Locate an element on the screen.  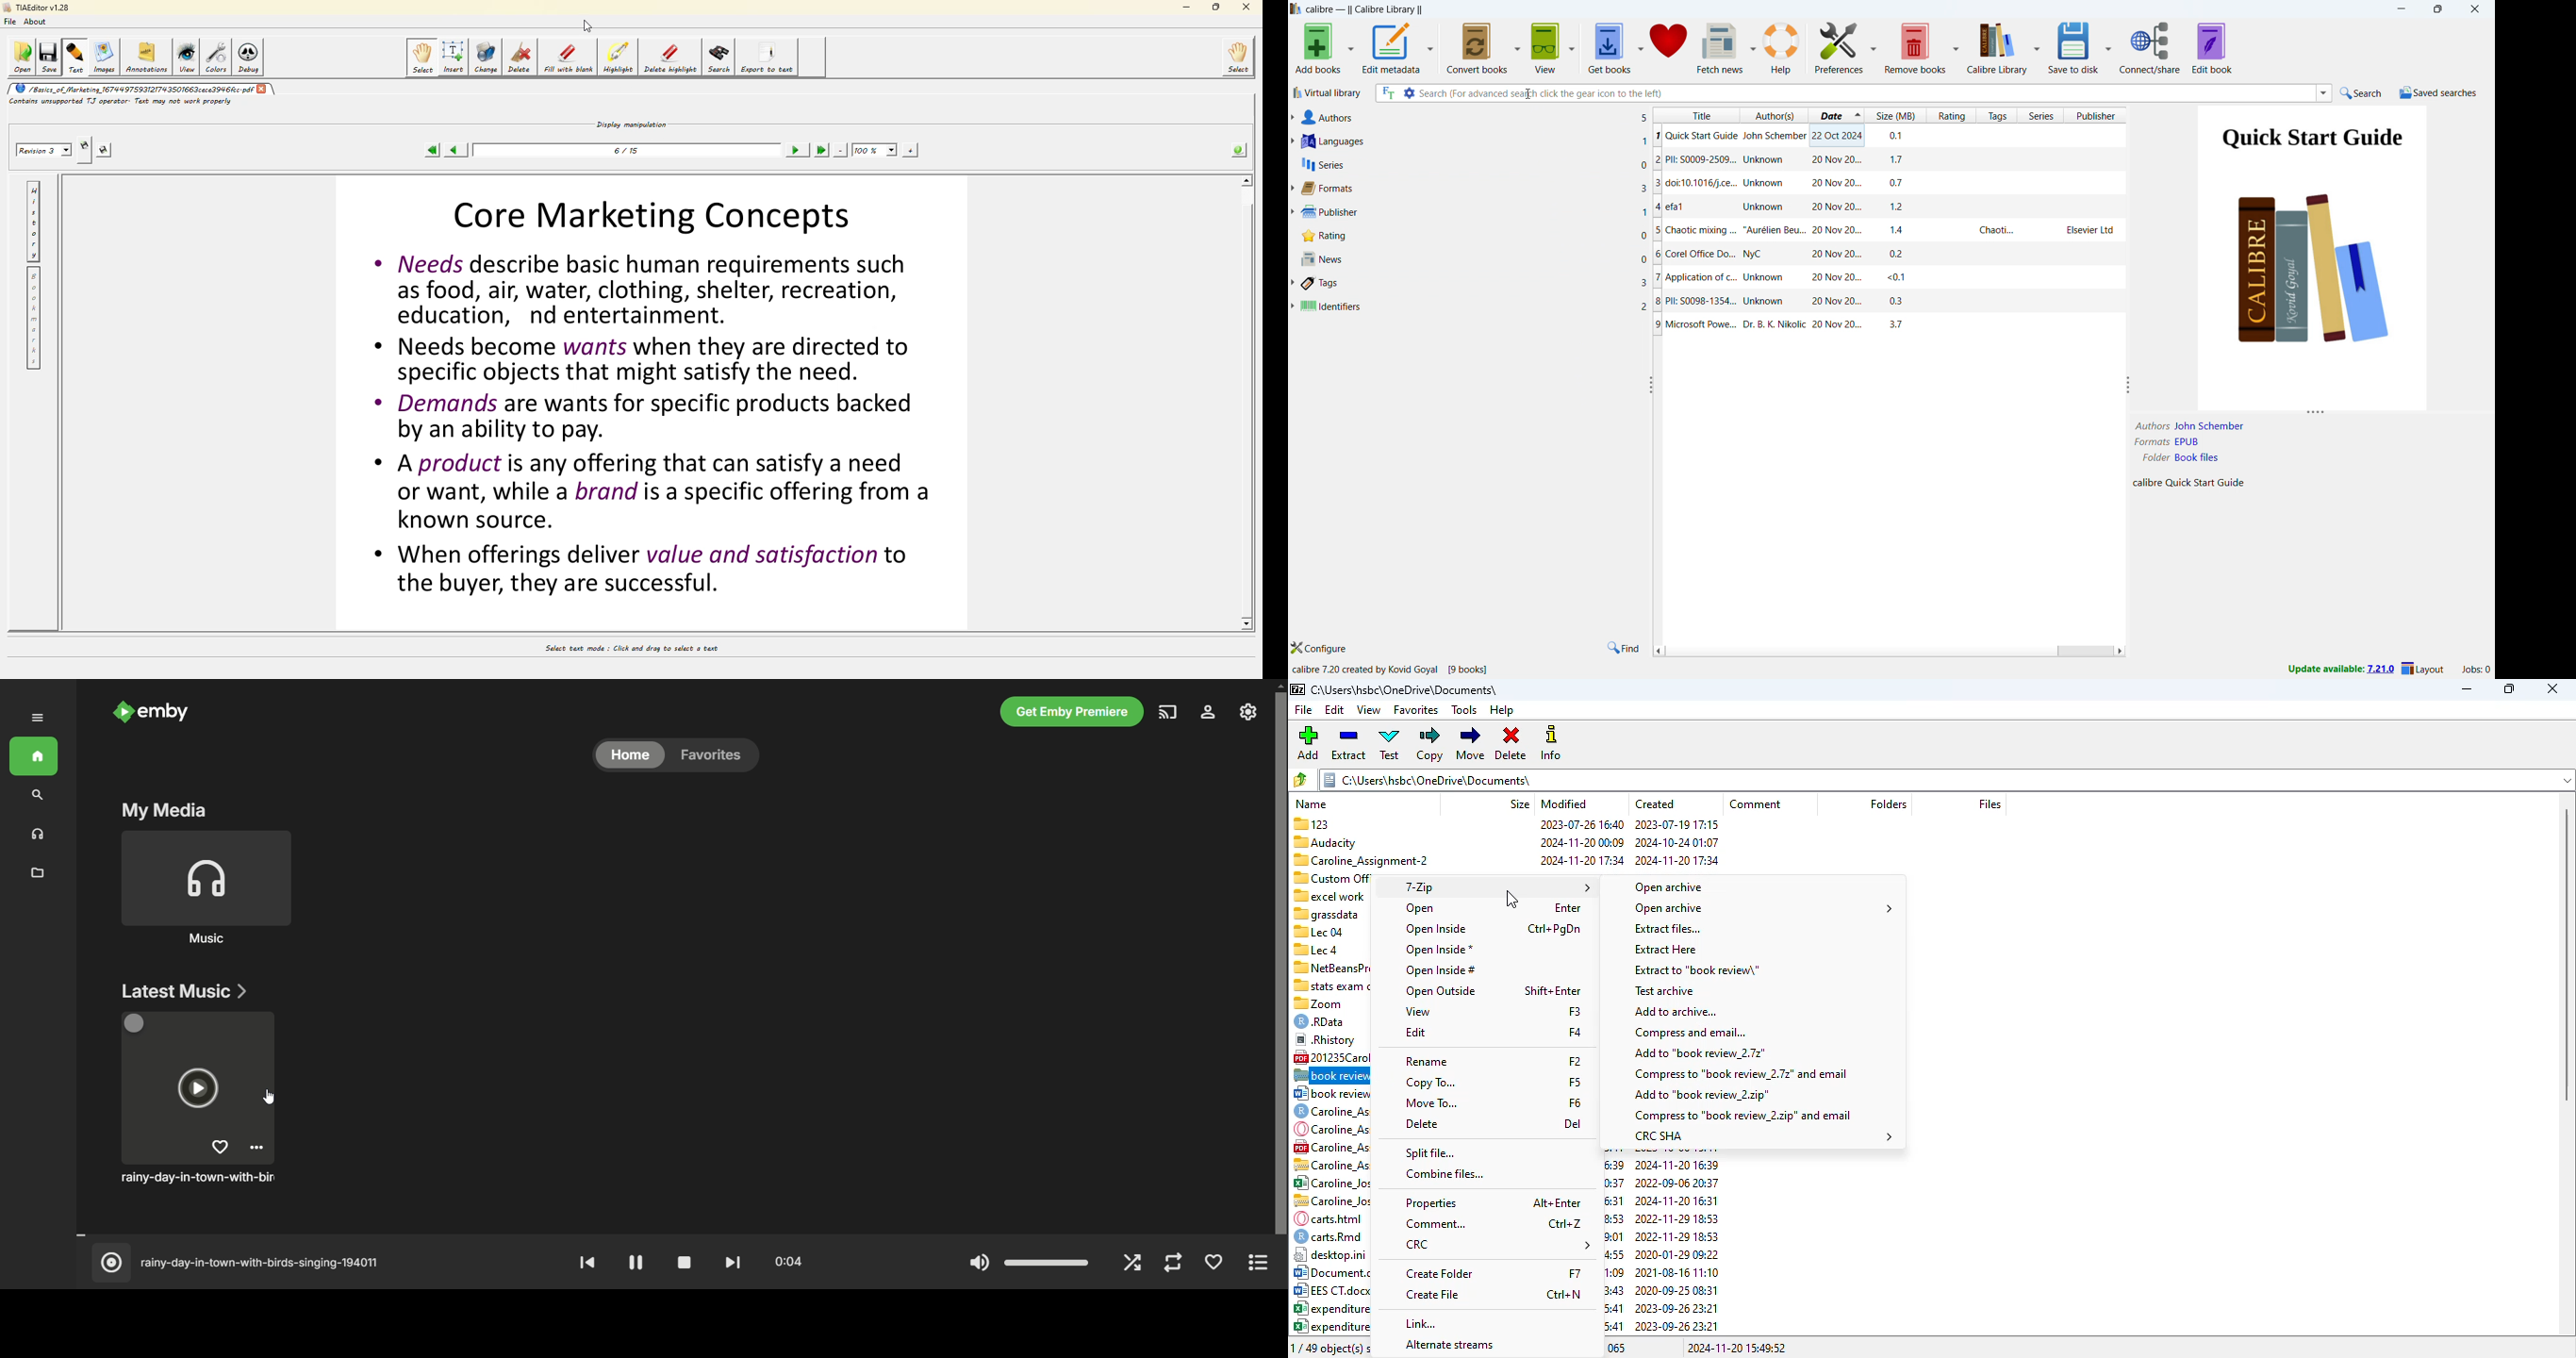
sort by size is located at coordinates (1896, 115).